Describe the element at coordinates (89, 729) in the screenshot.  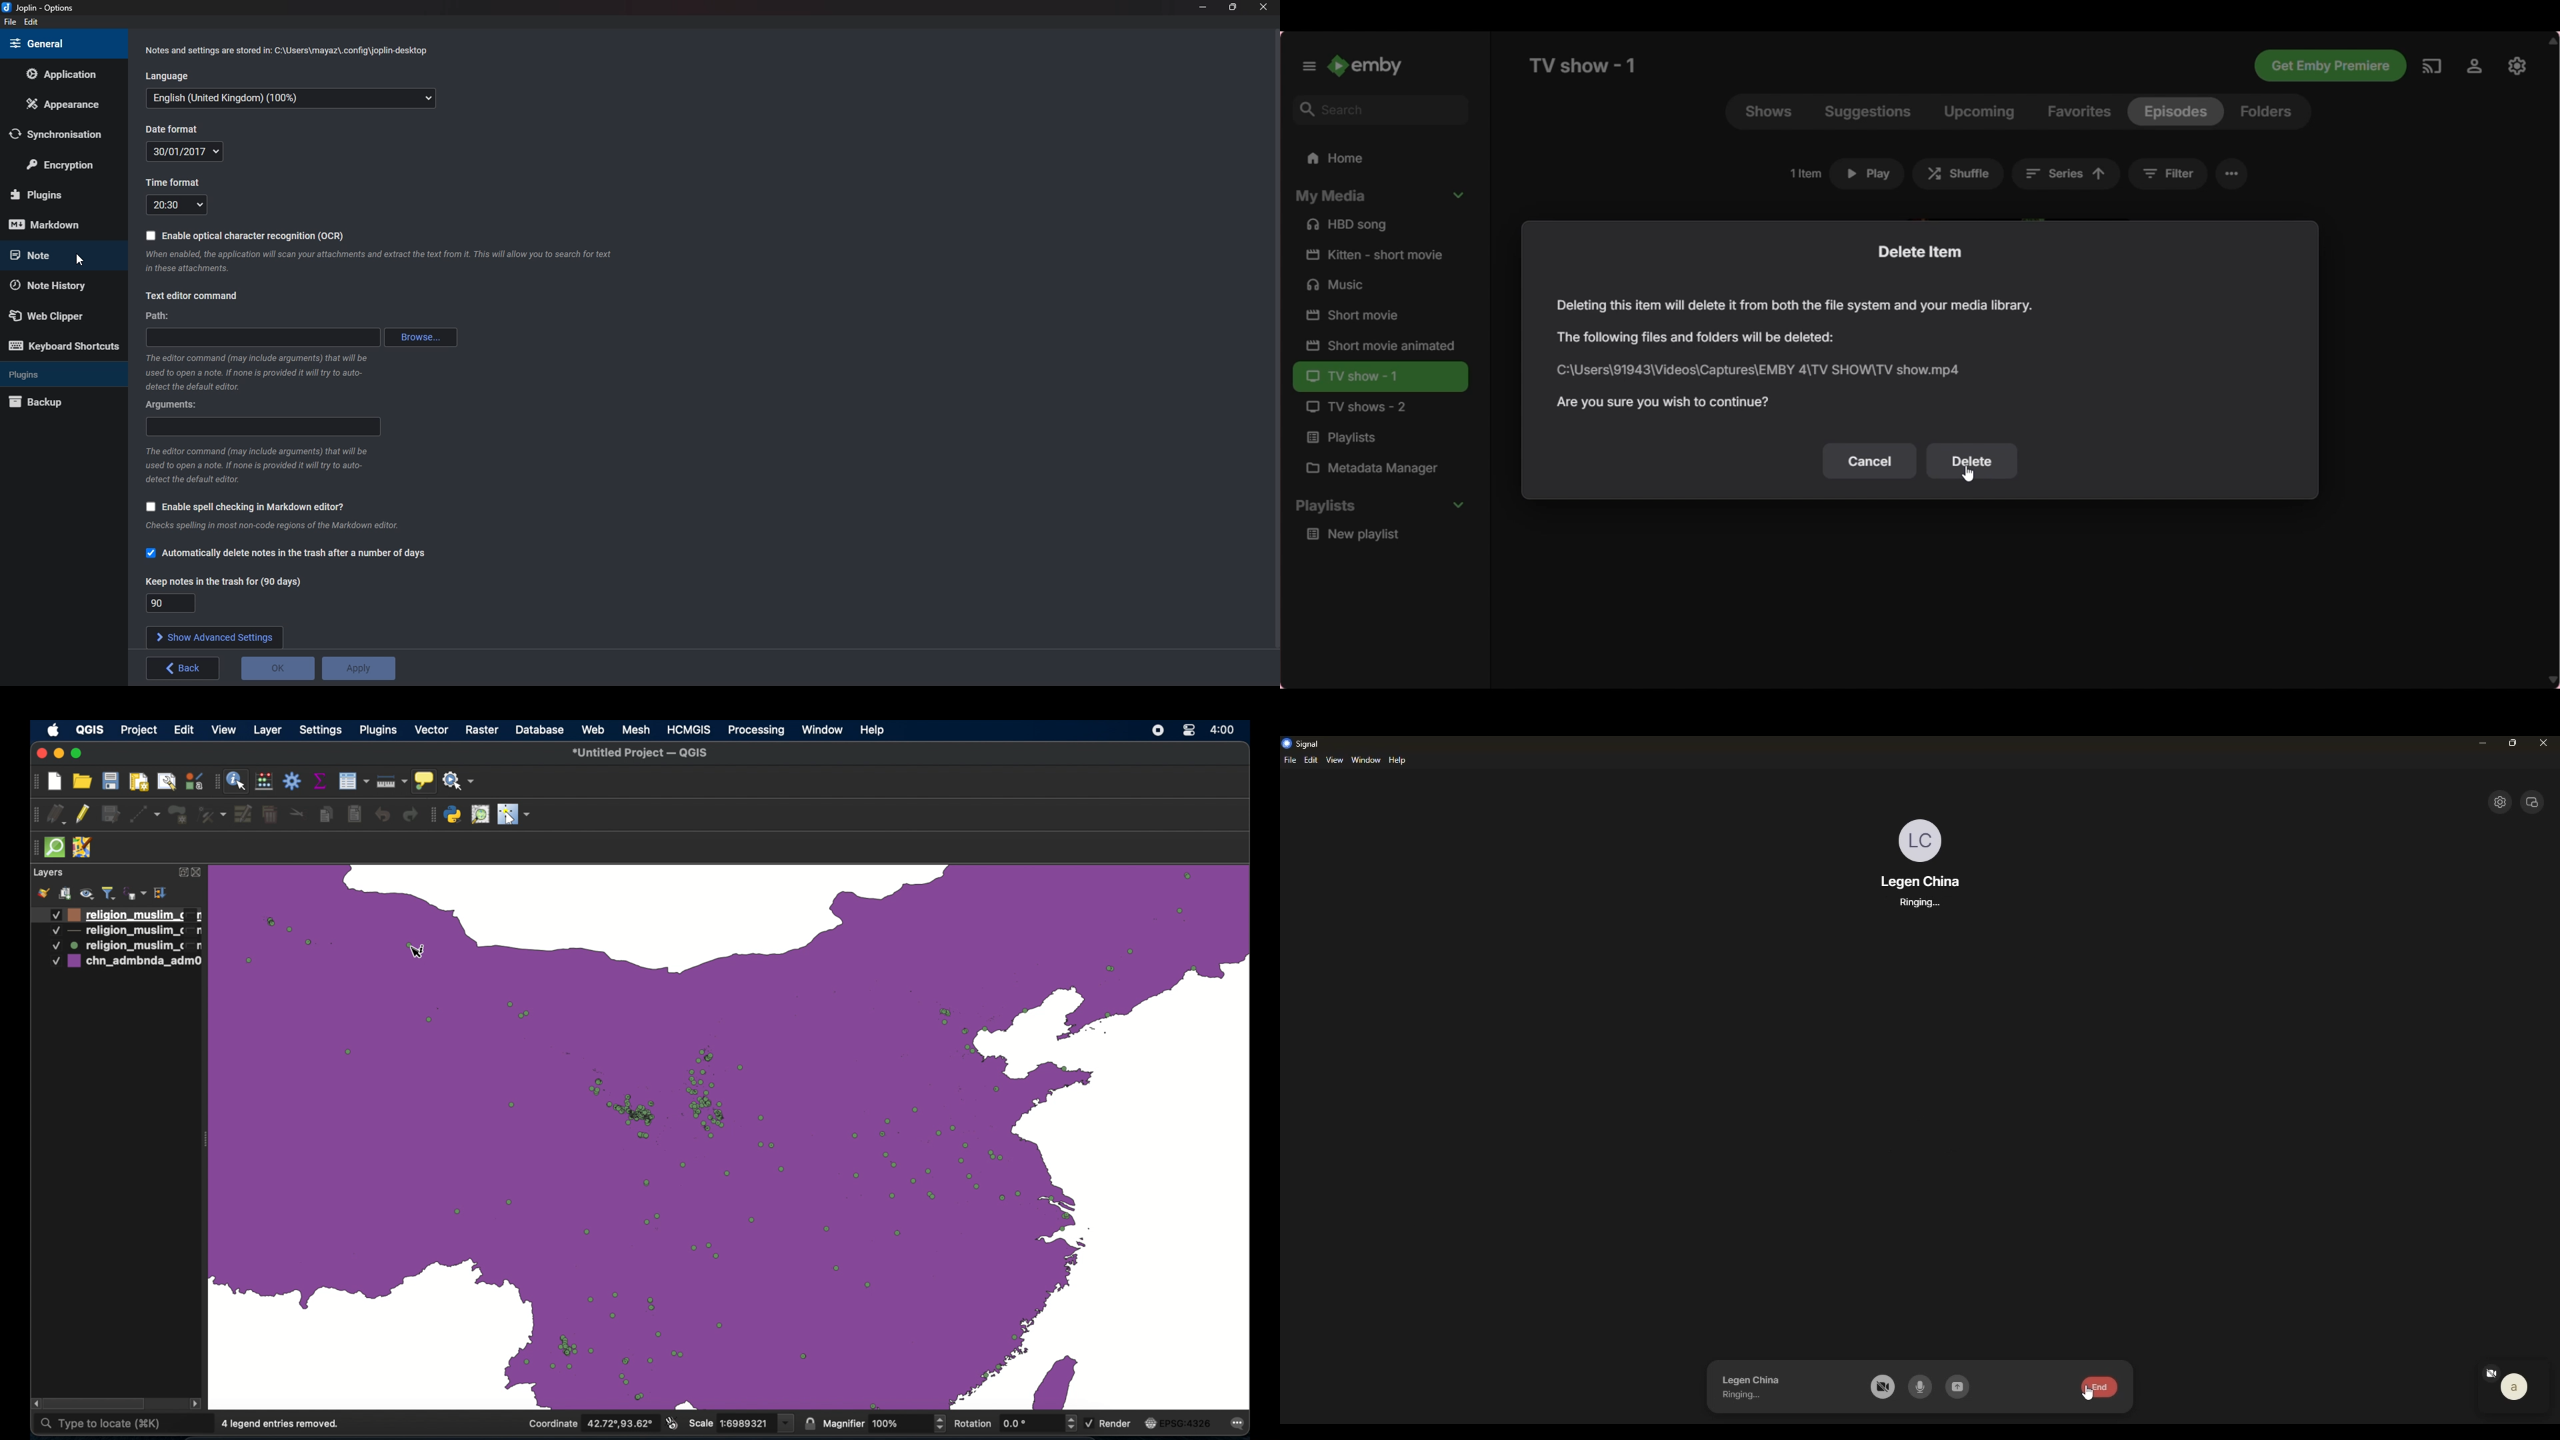
I see `QGIS` at that location.